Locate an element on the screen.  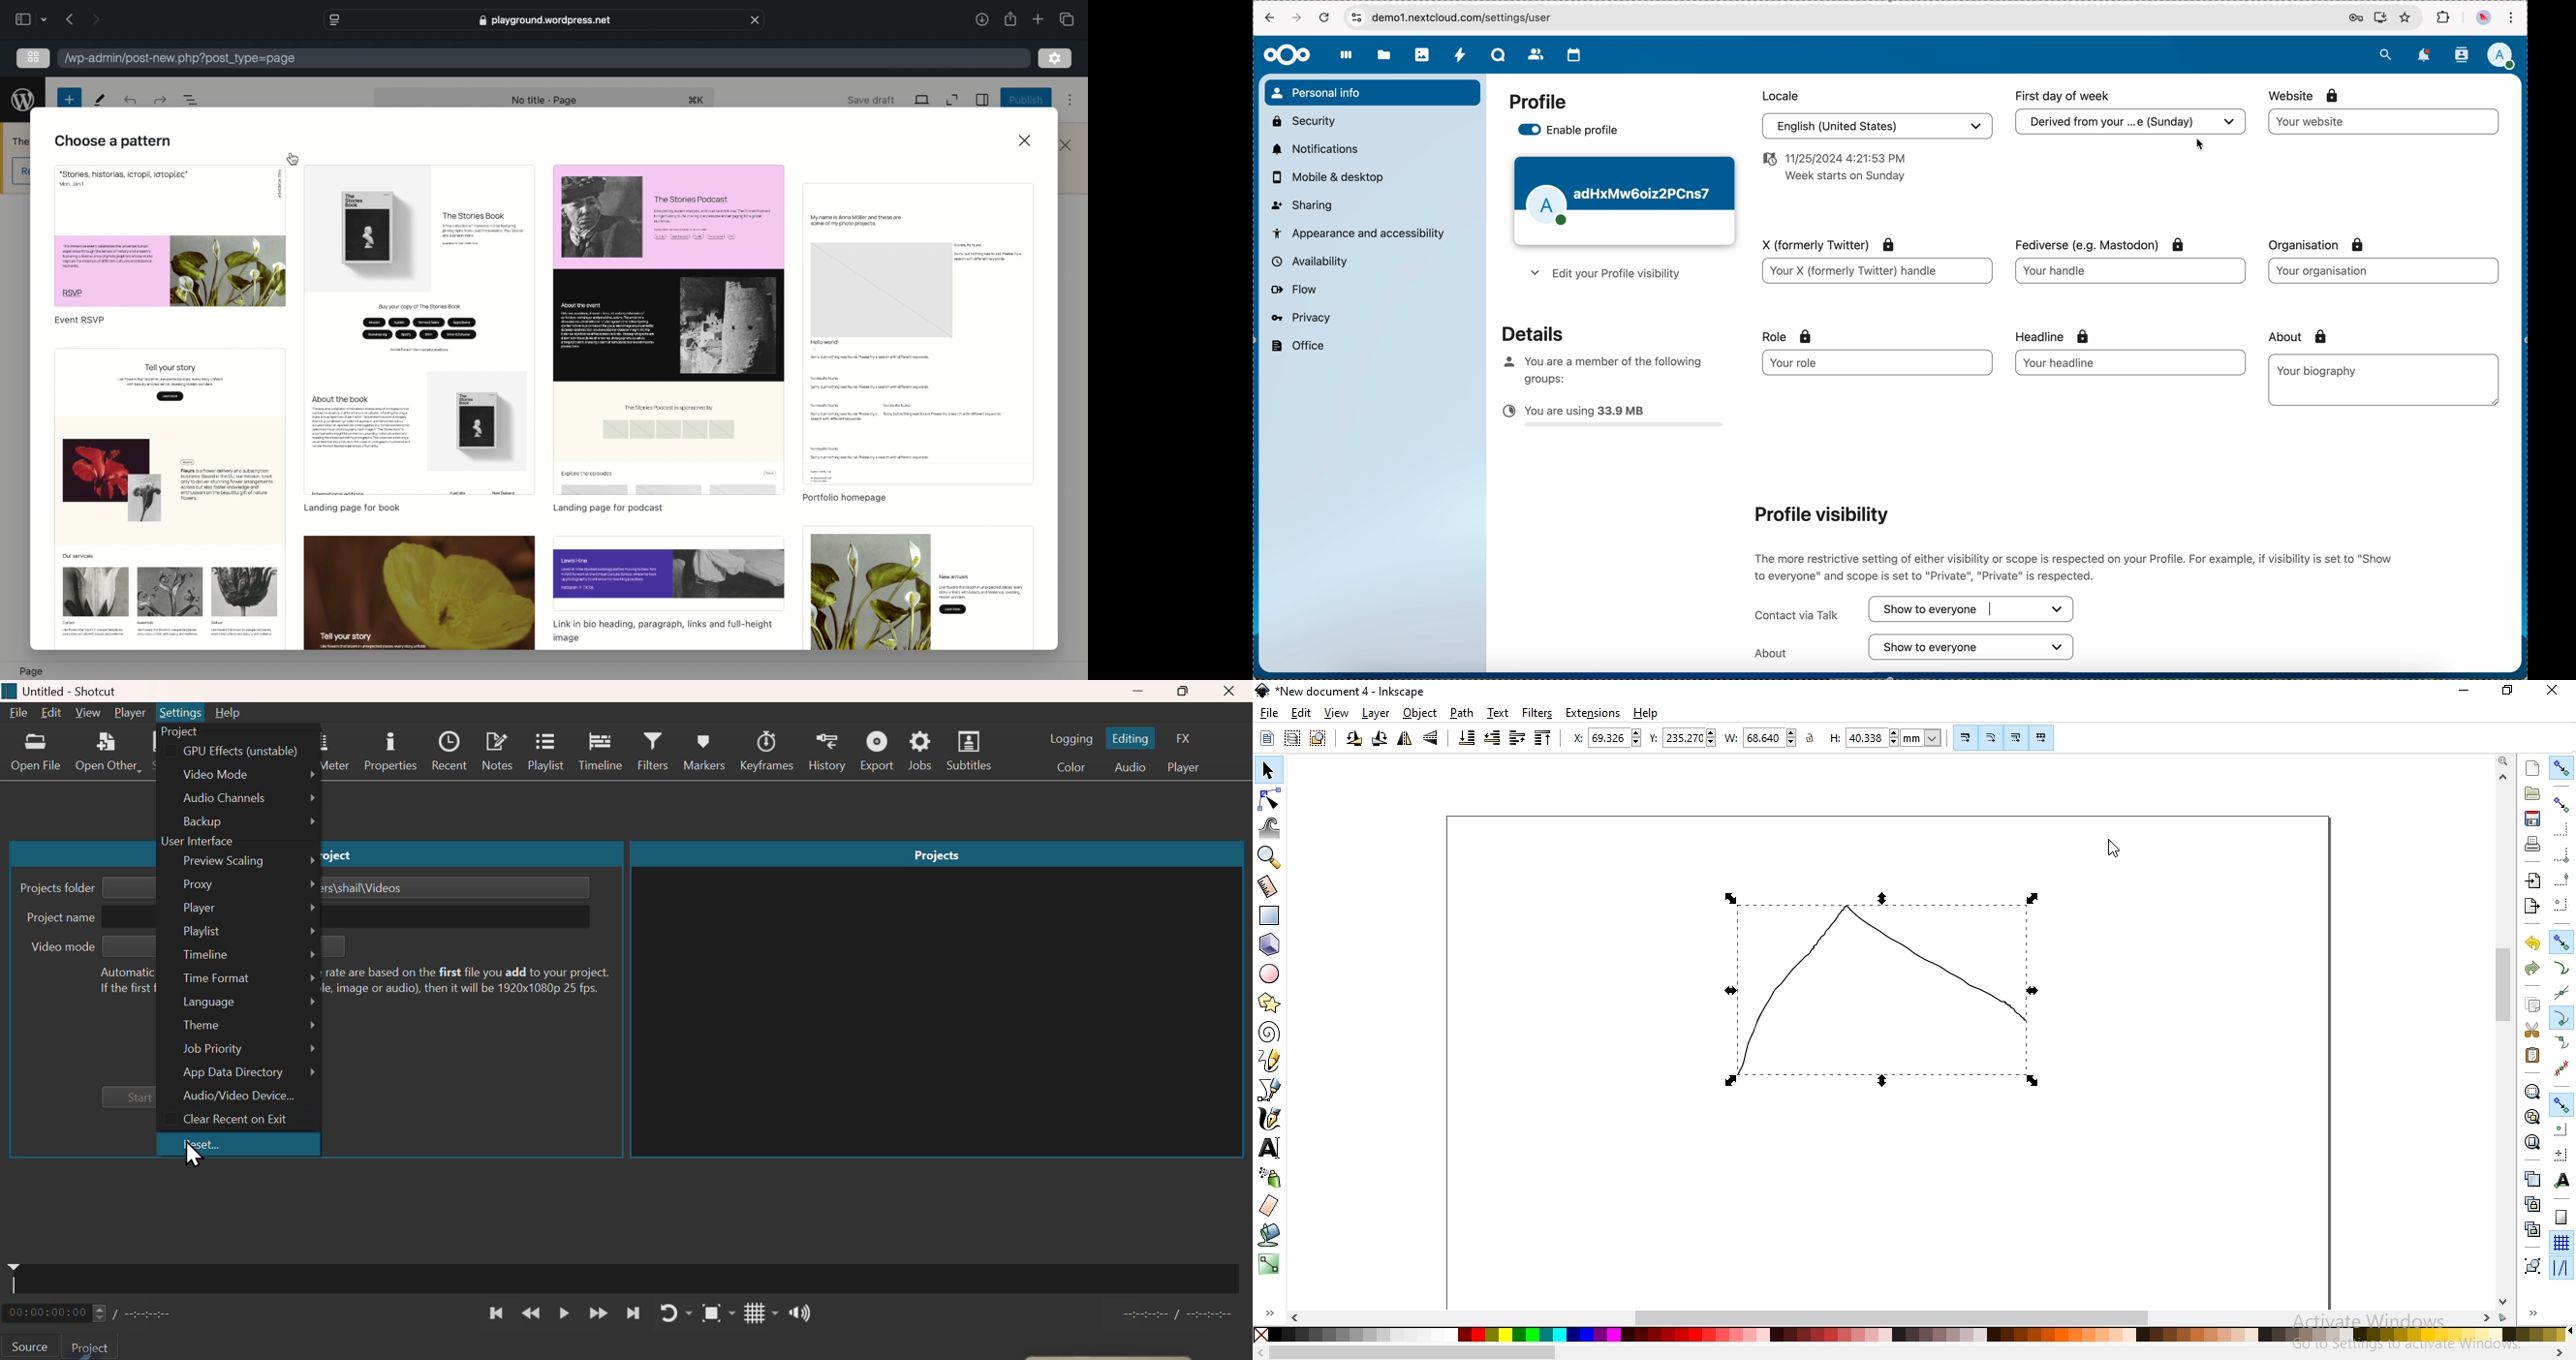
mobile and desktop is located at coordinates (1333, 178).